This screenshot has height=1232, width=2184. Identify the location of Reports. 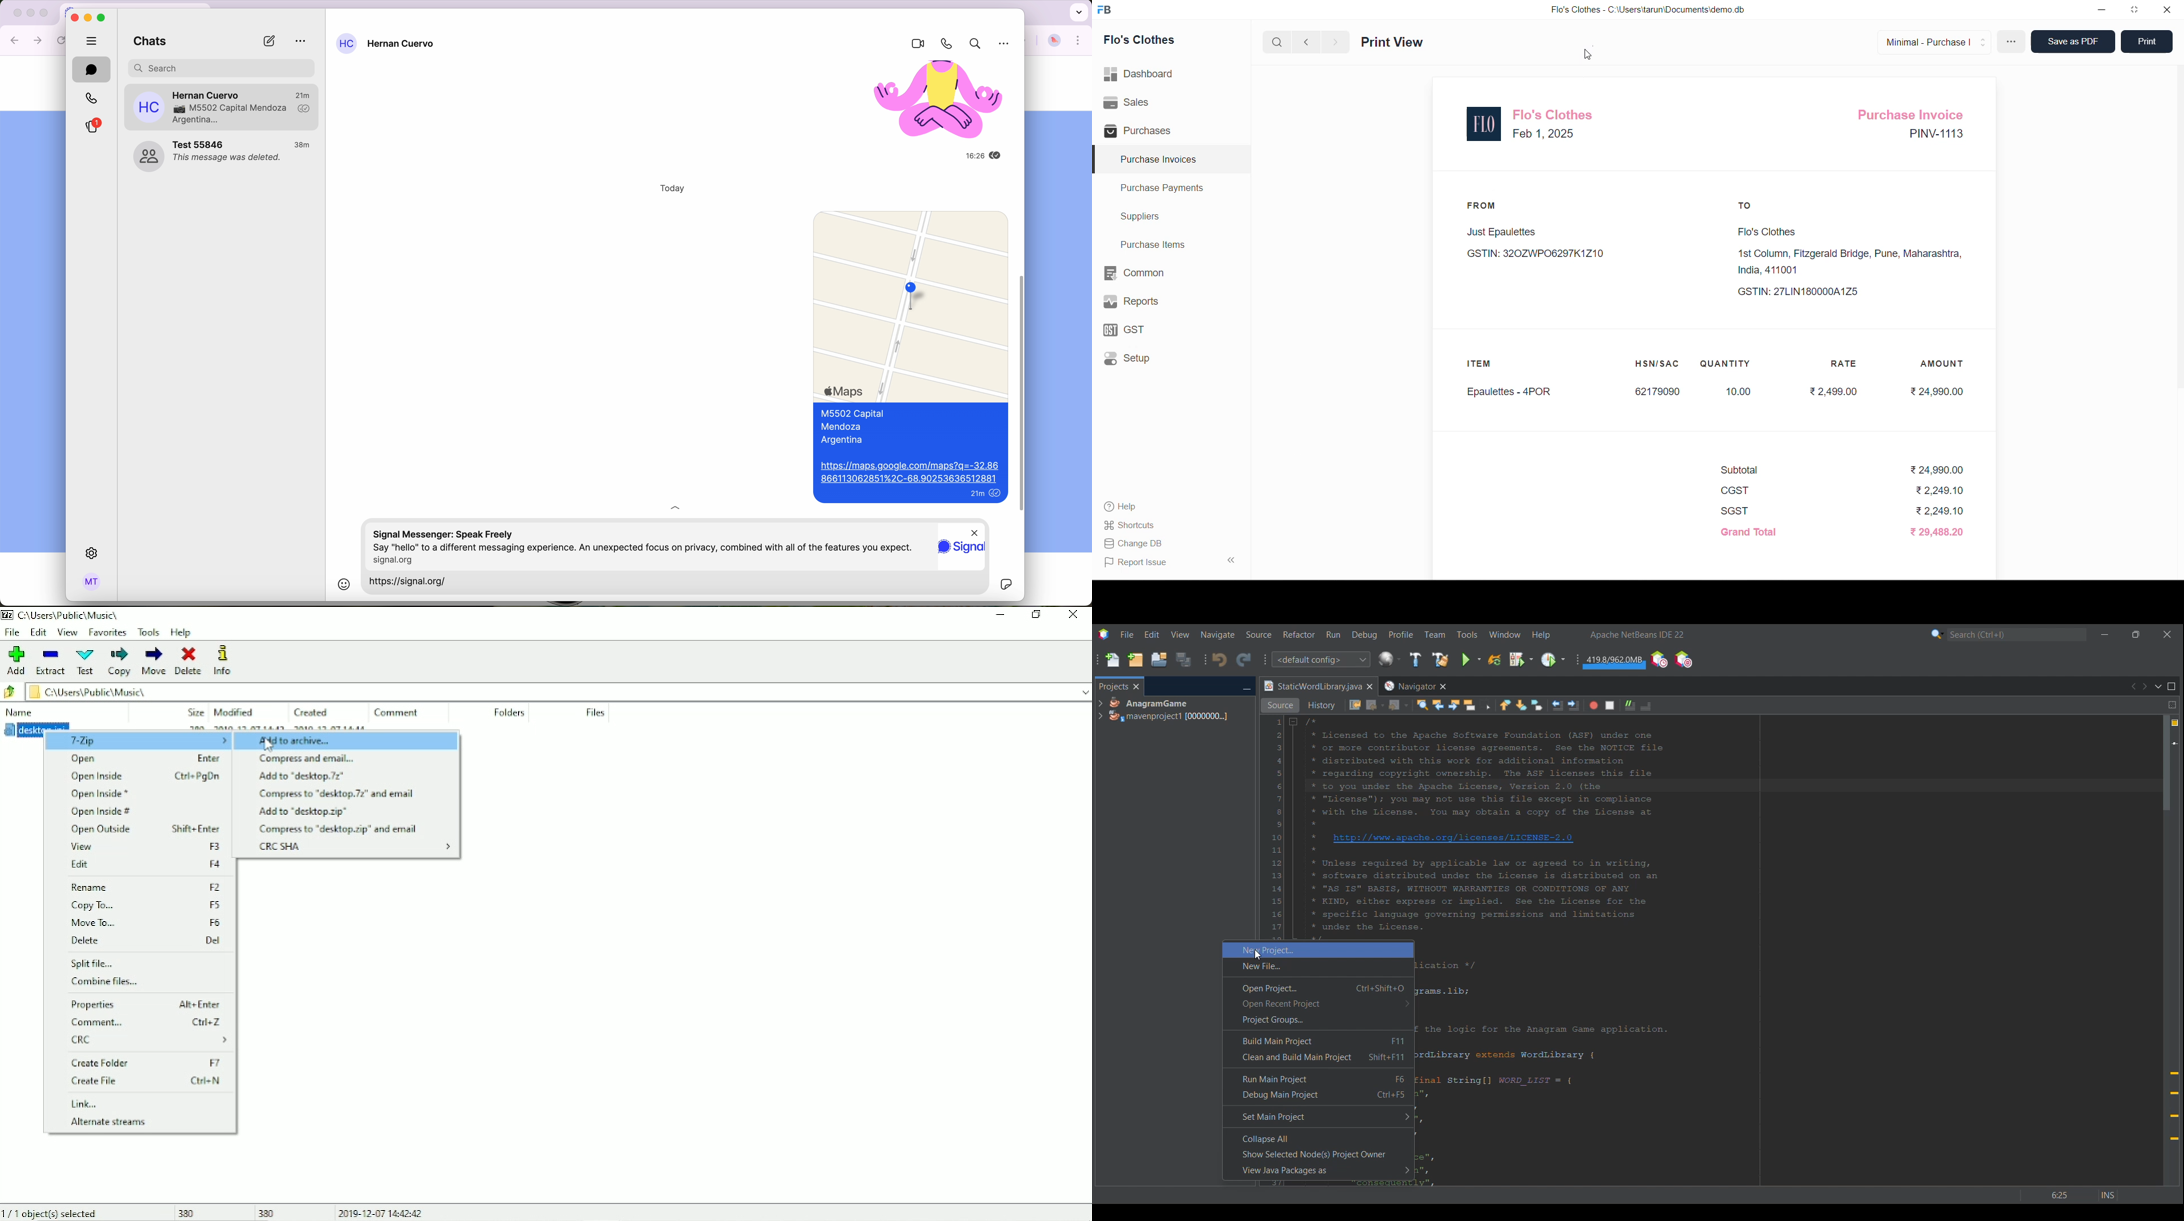
(1143, 301).